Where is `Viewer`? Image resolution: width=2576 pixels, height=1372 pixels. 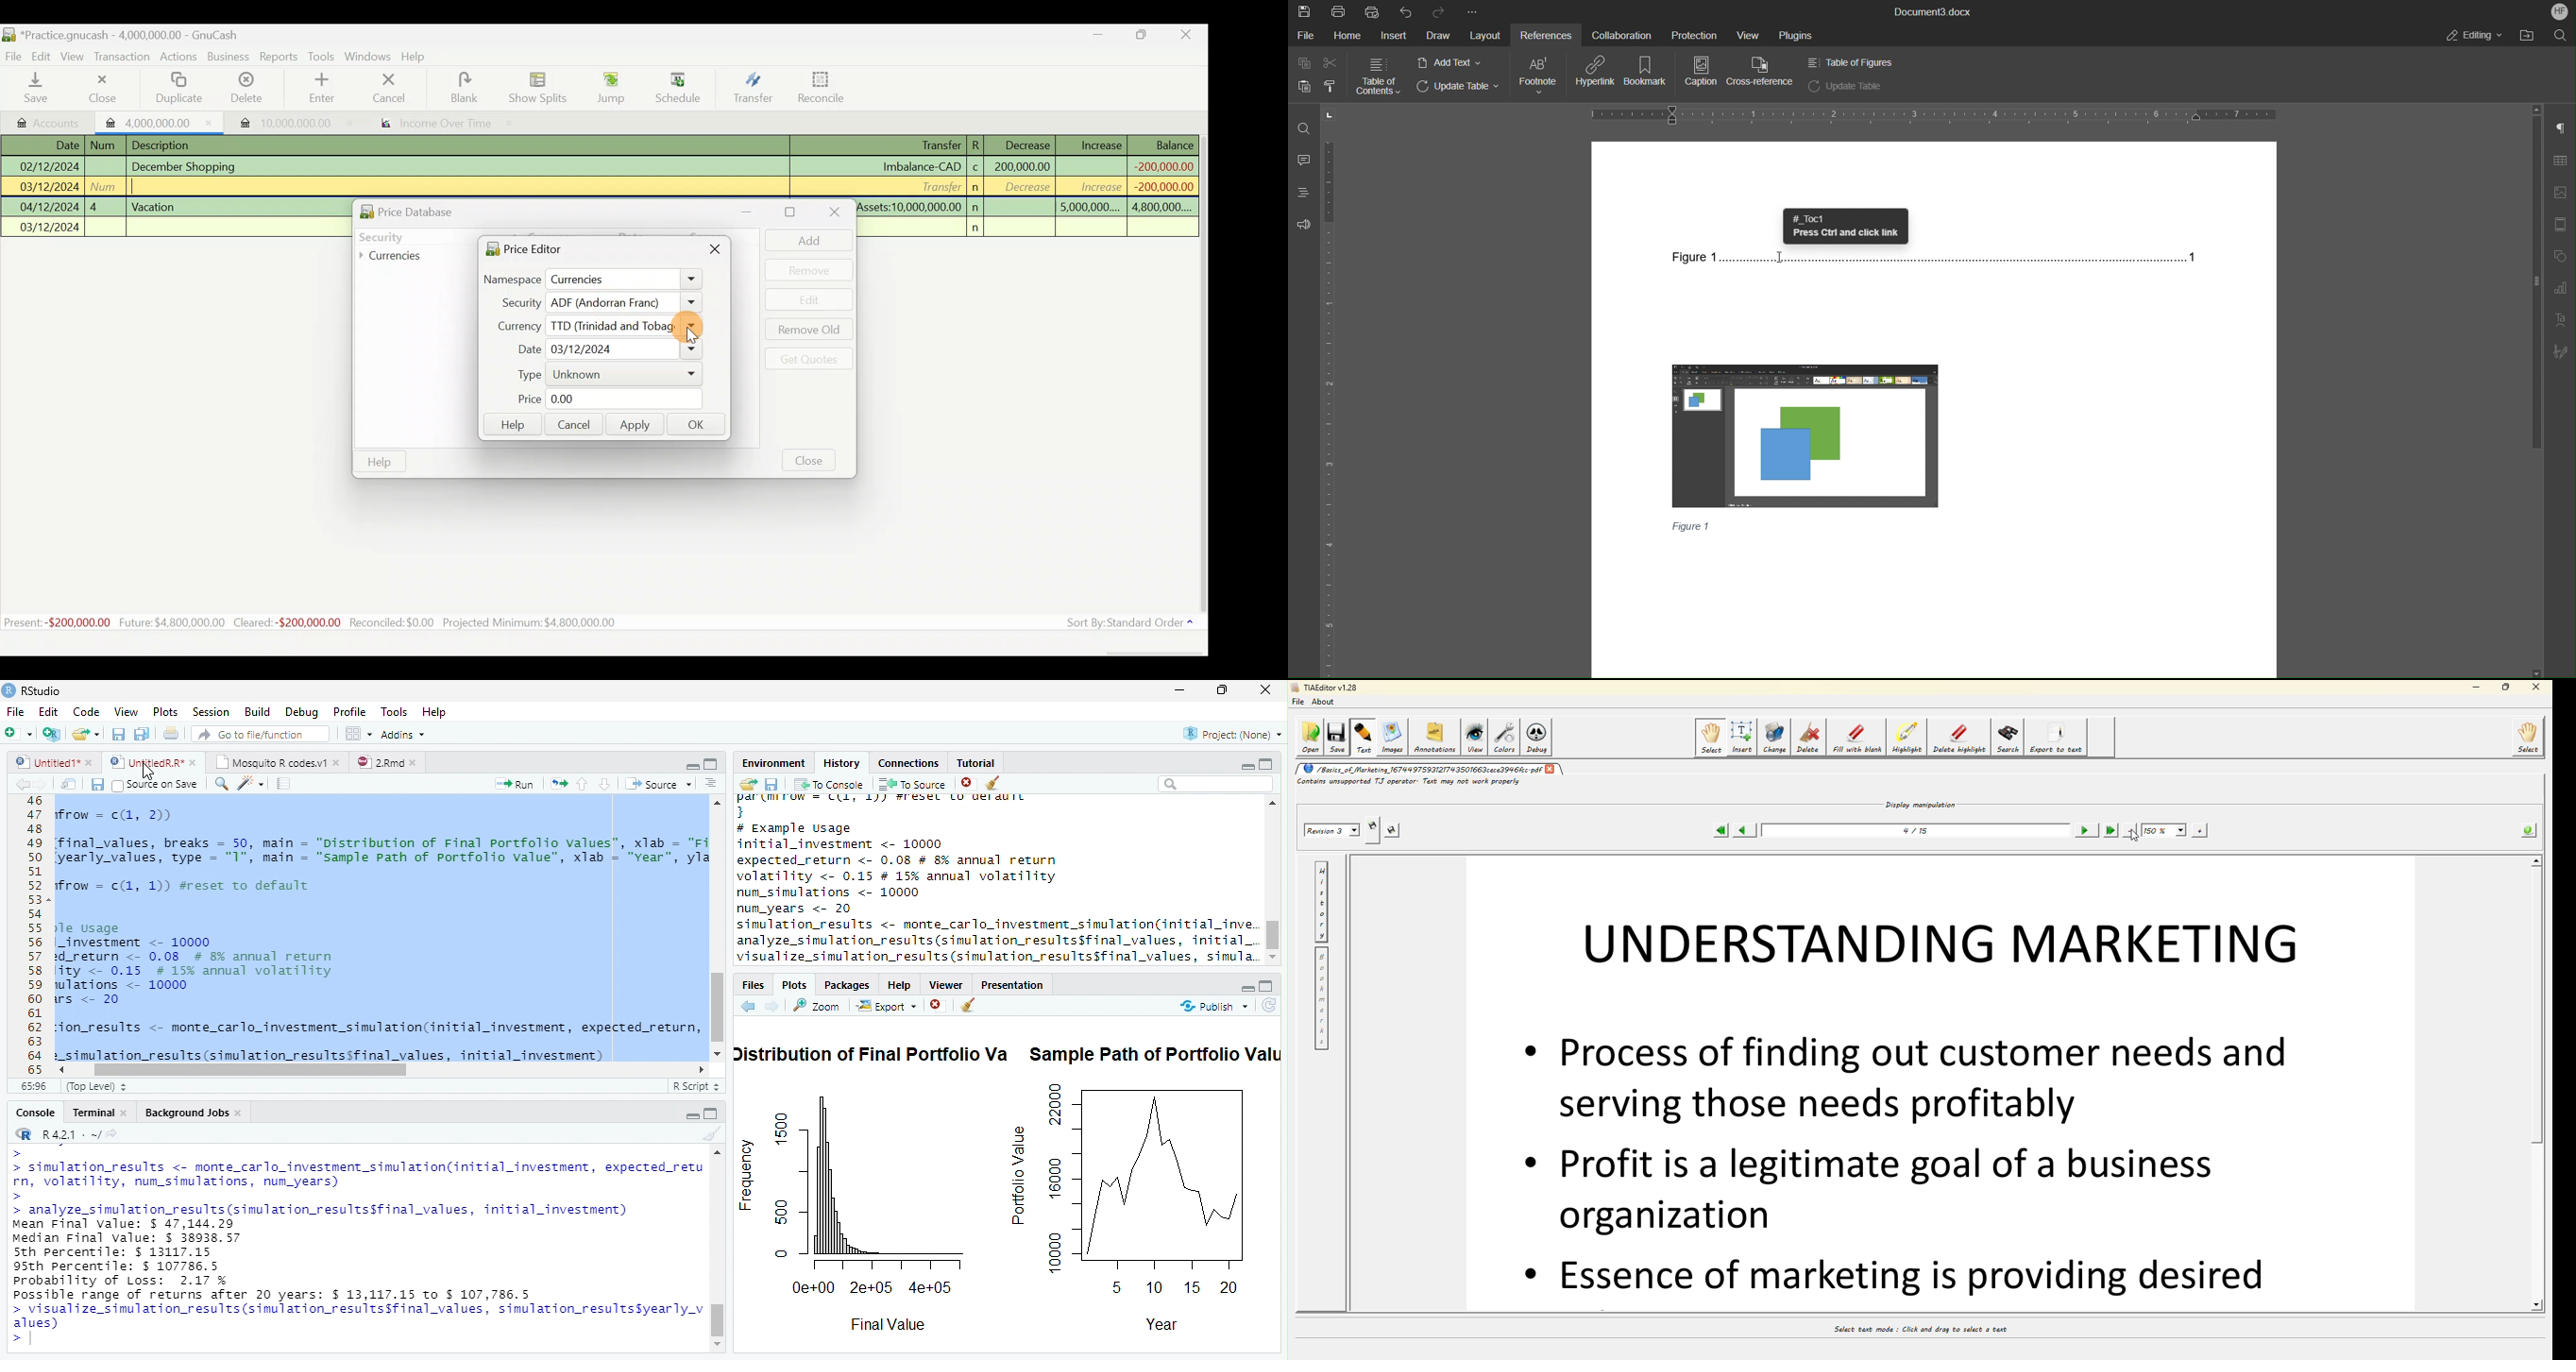
Viewer is located at coordinates (947, 982).